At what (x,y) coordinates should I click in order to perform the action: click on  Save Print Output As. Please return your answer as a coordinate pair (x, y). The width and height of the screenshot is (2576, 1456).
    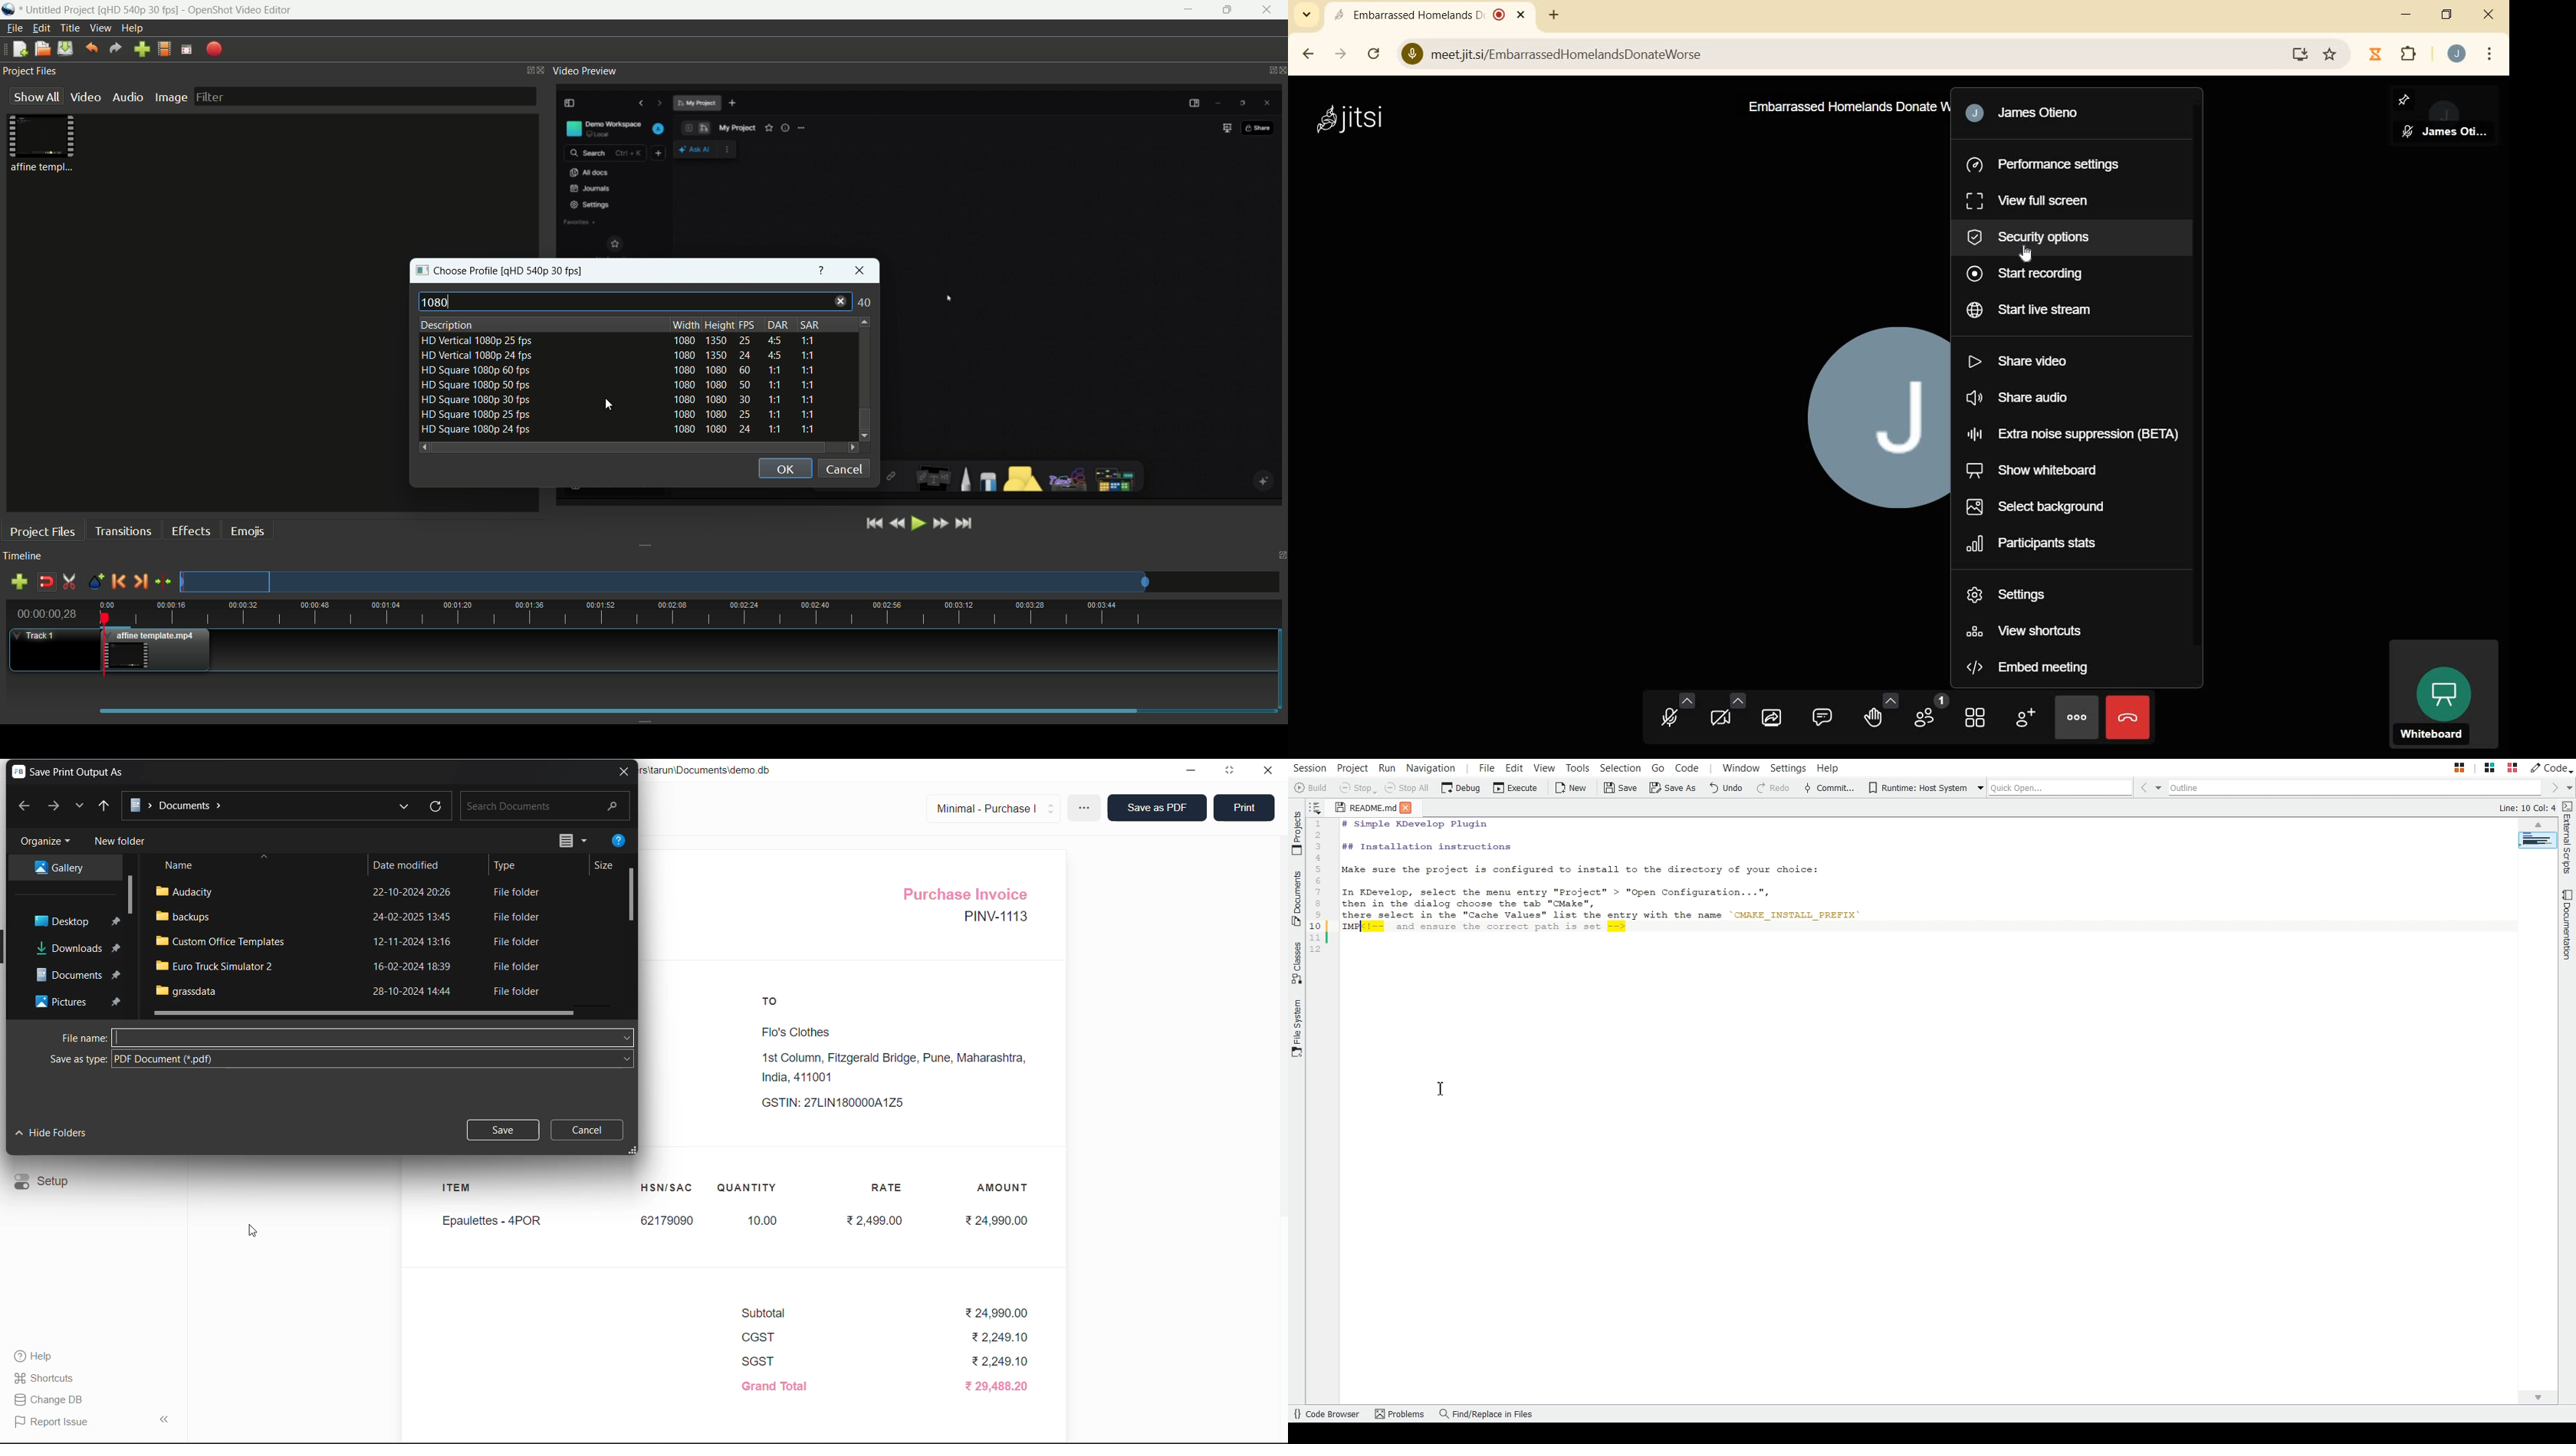
    Looking at the image, I should click on (74, 773).